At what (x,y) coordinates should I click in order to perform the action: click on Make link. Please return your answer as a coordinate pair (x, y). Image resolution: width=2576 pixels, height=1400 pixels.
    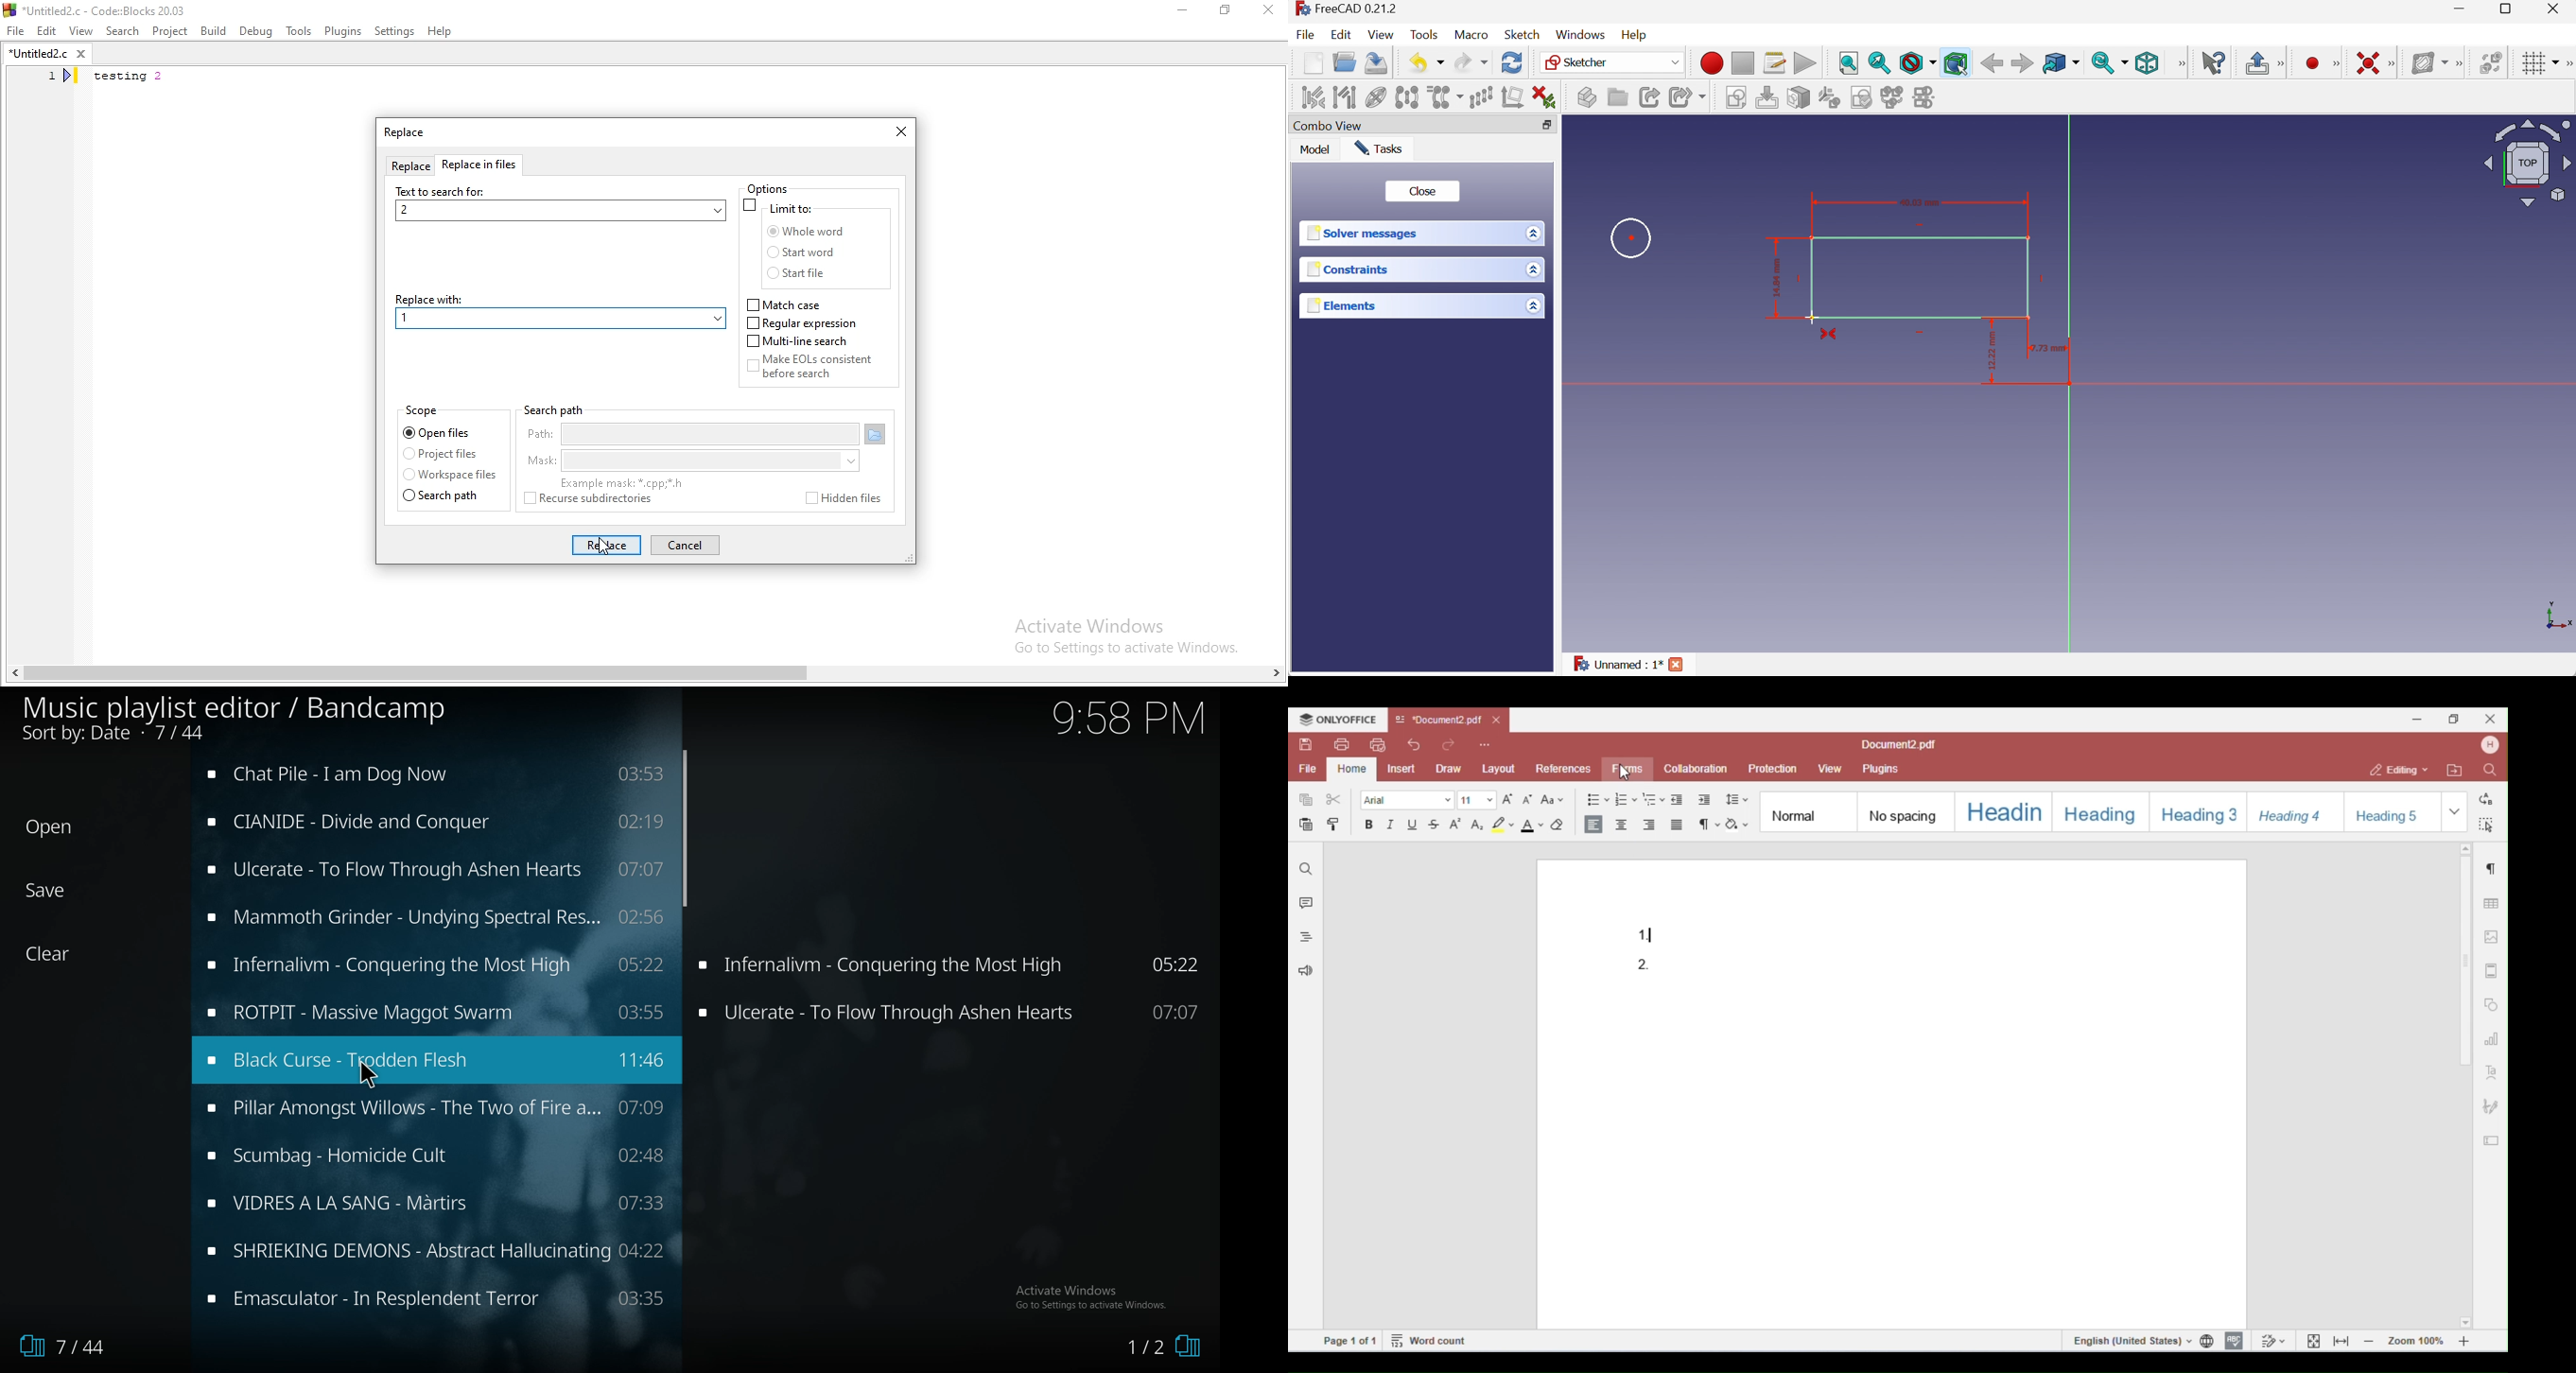
    Looking at the image, I should click on (1650, 97).